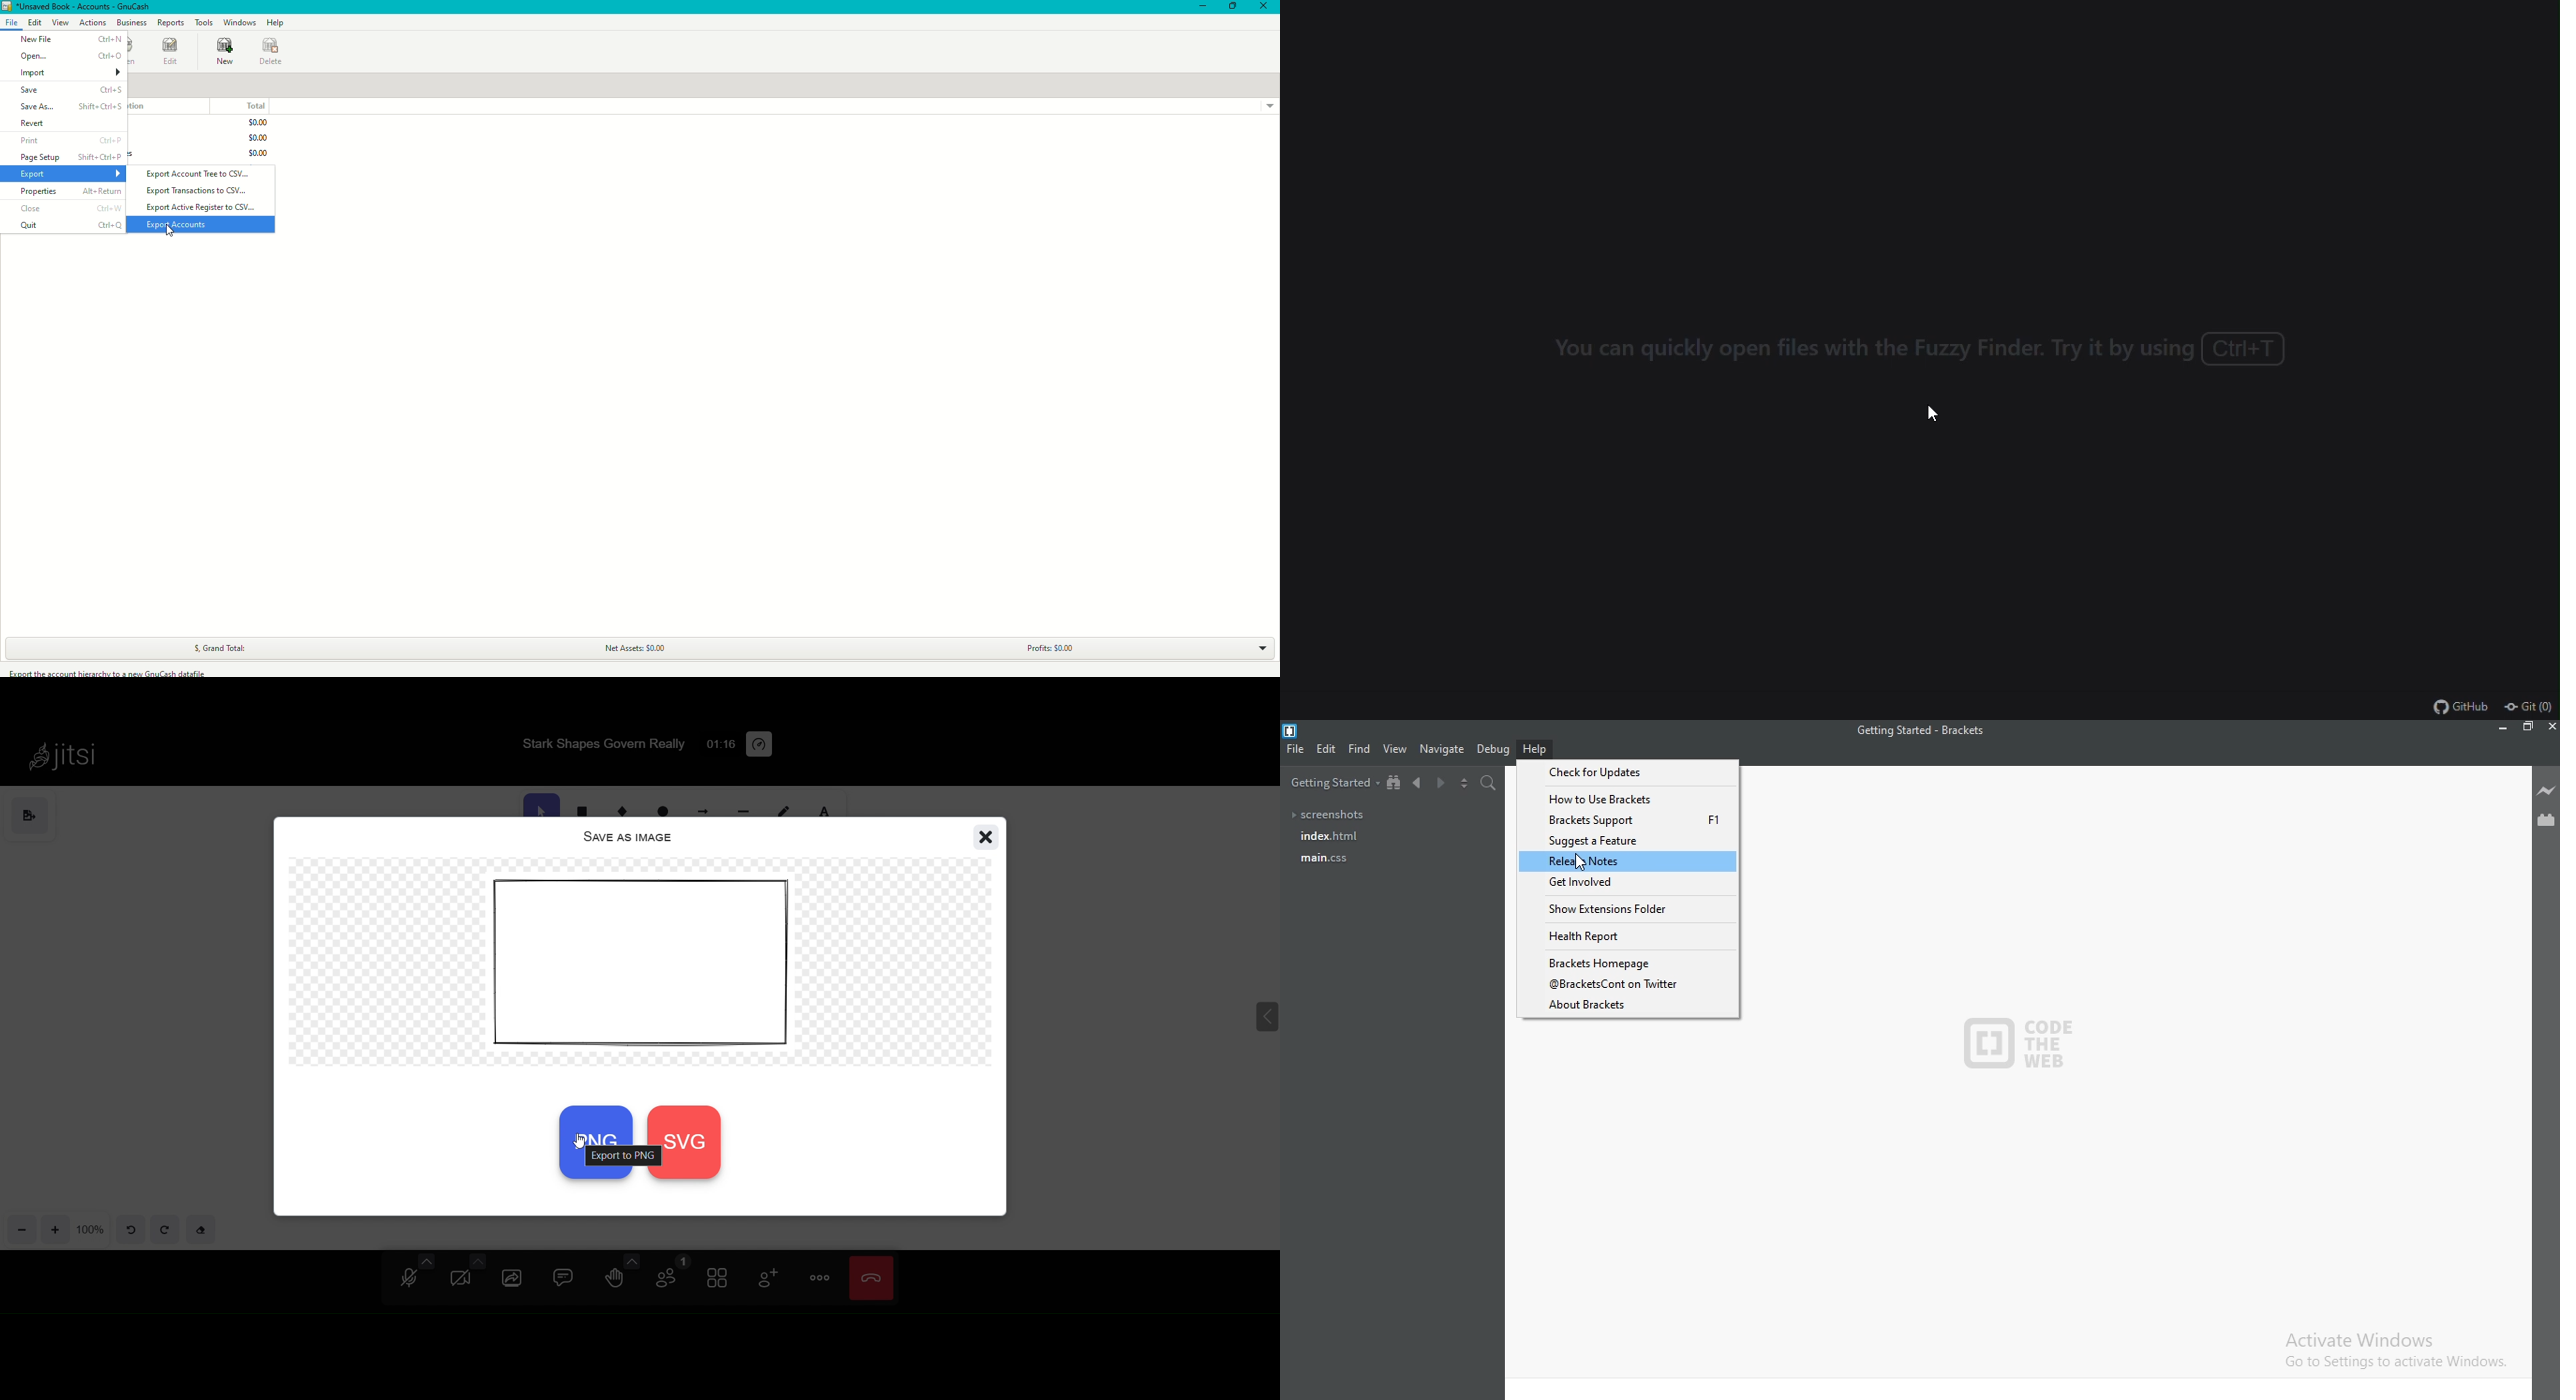 The image size is (2576, 1400). Describe the element at coordinates (203, 1231) in the screenshot. I see `eraser` at that location.